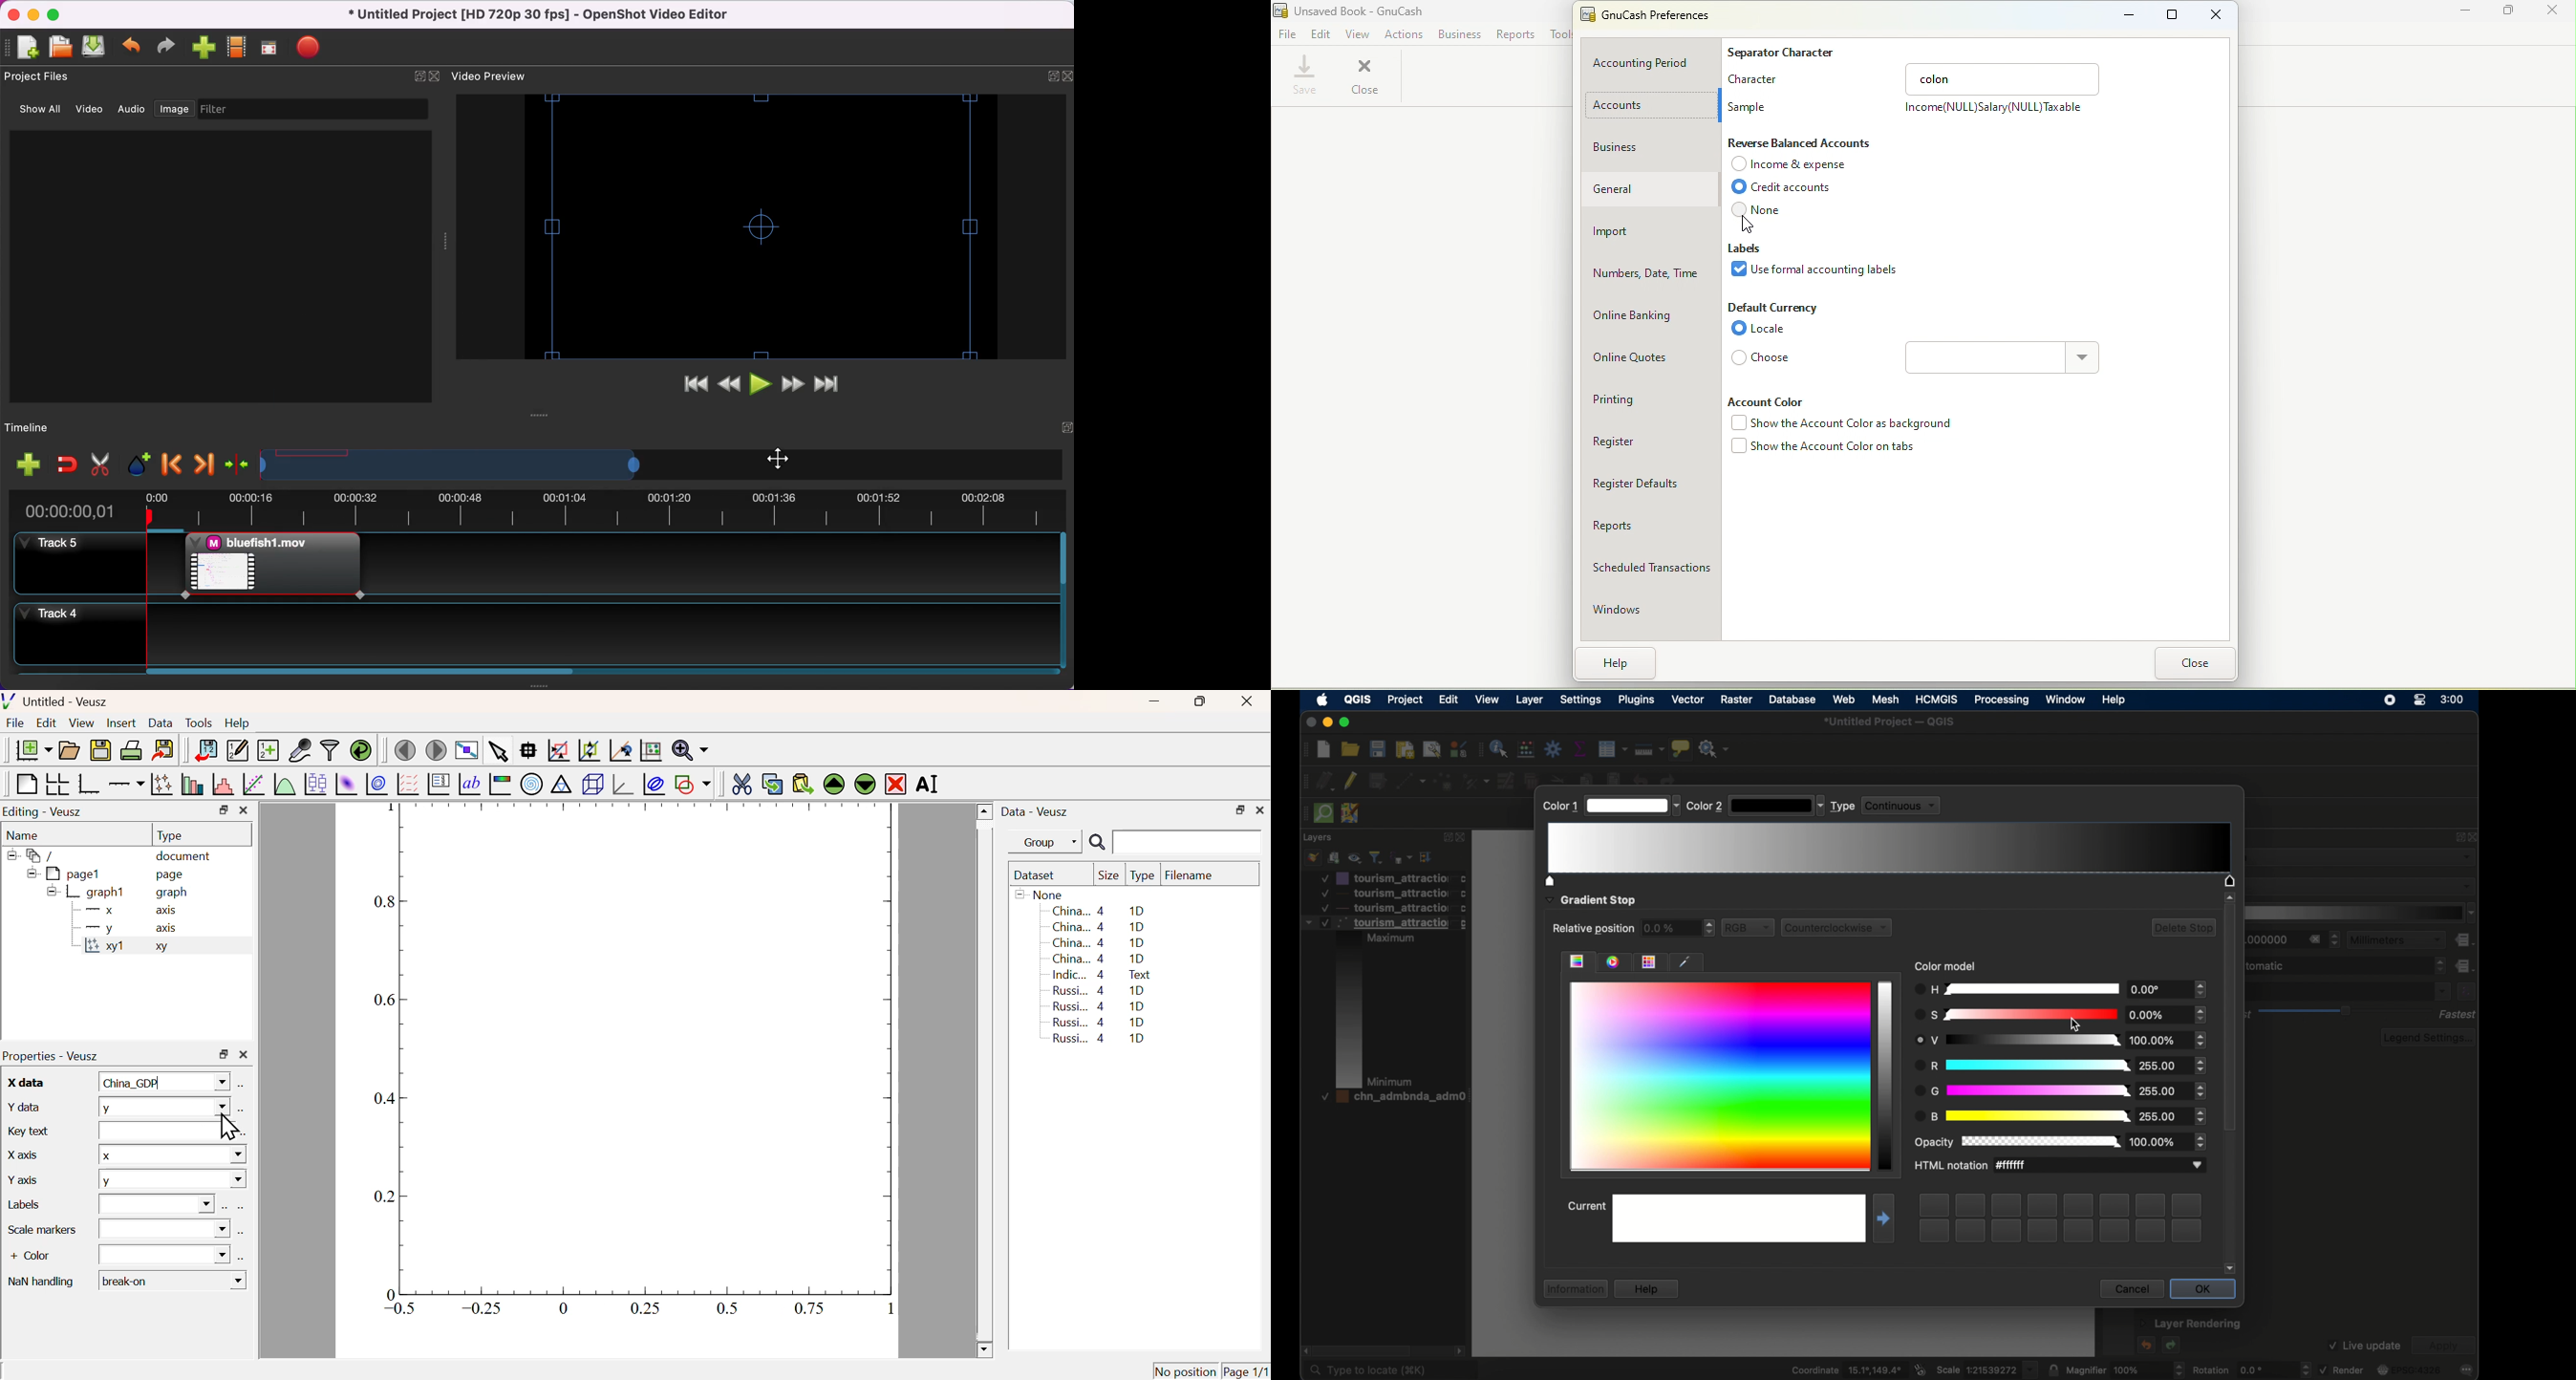 Image resolution: width=2576 pixels, height=1400 pixels. I want to click on Business, so click(1459, 32).